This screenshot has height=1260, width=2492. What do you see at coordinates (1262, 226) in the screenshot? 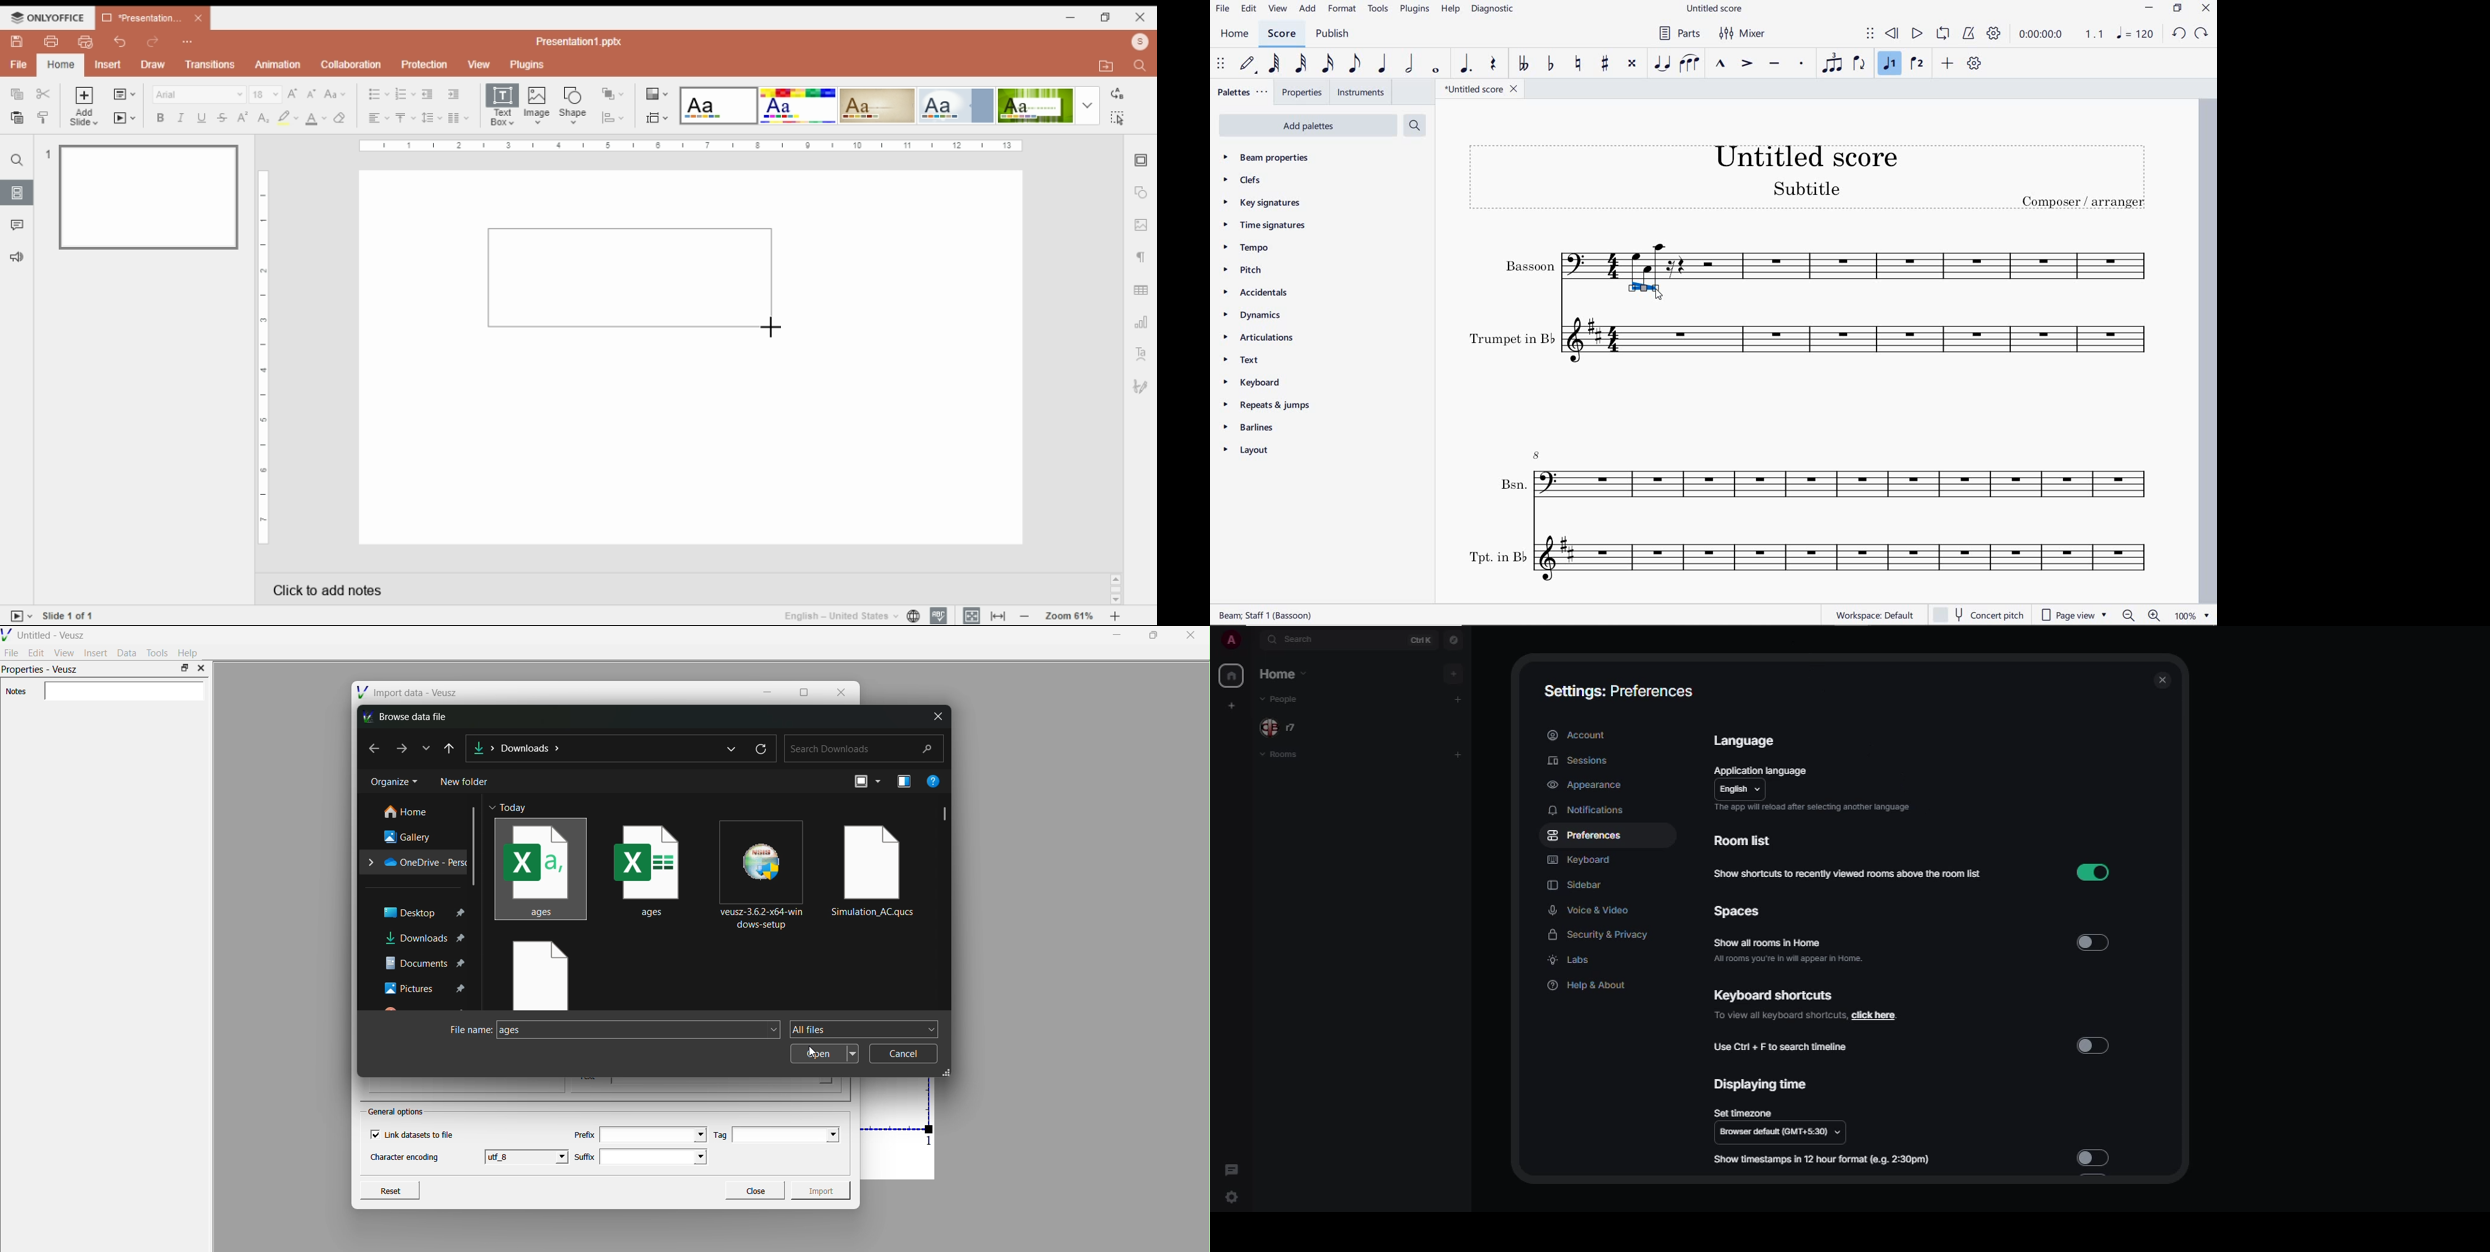
I see `time signatures` at bounding box center [1262, 226].